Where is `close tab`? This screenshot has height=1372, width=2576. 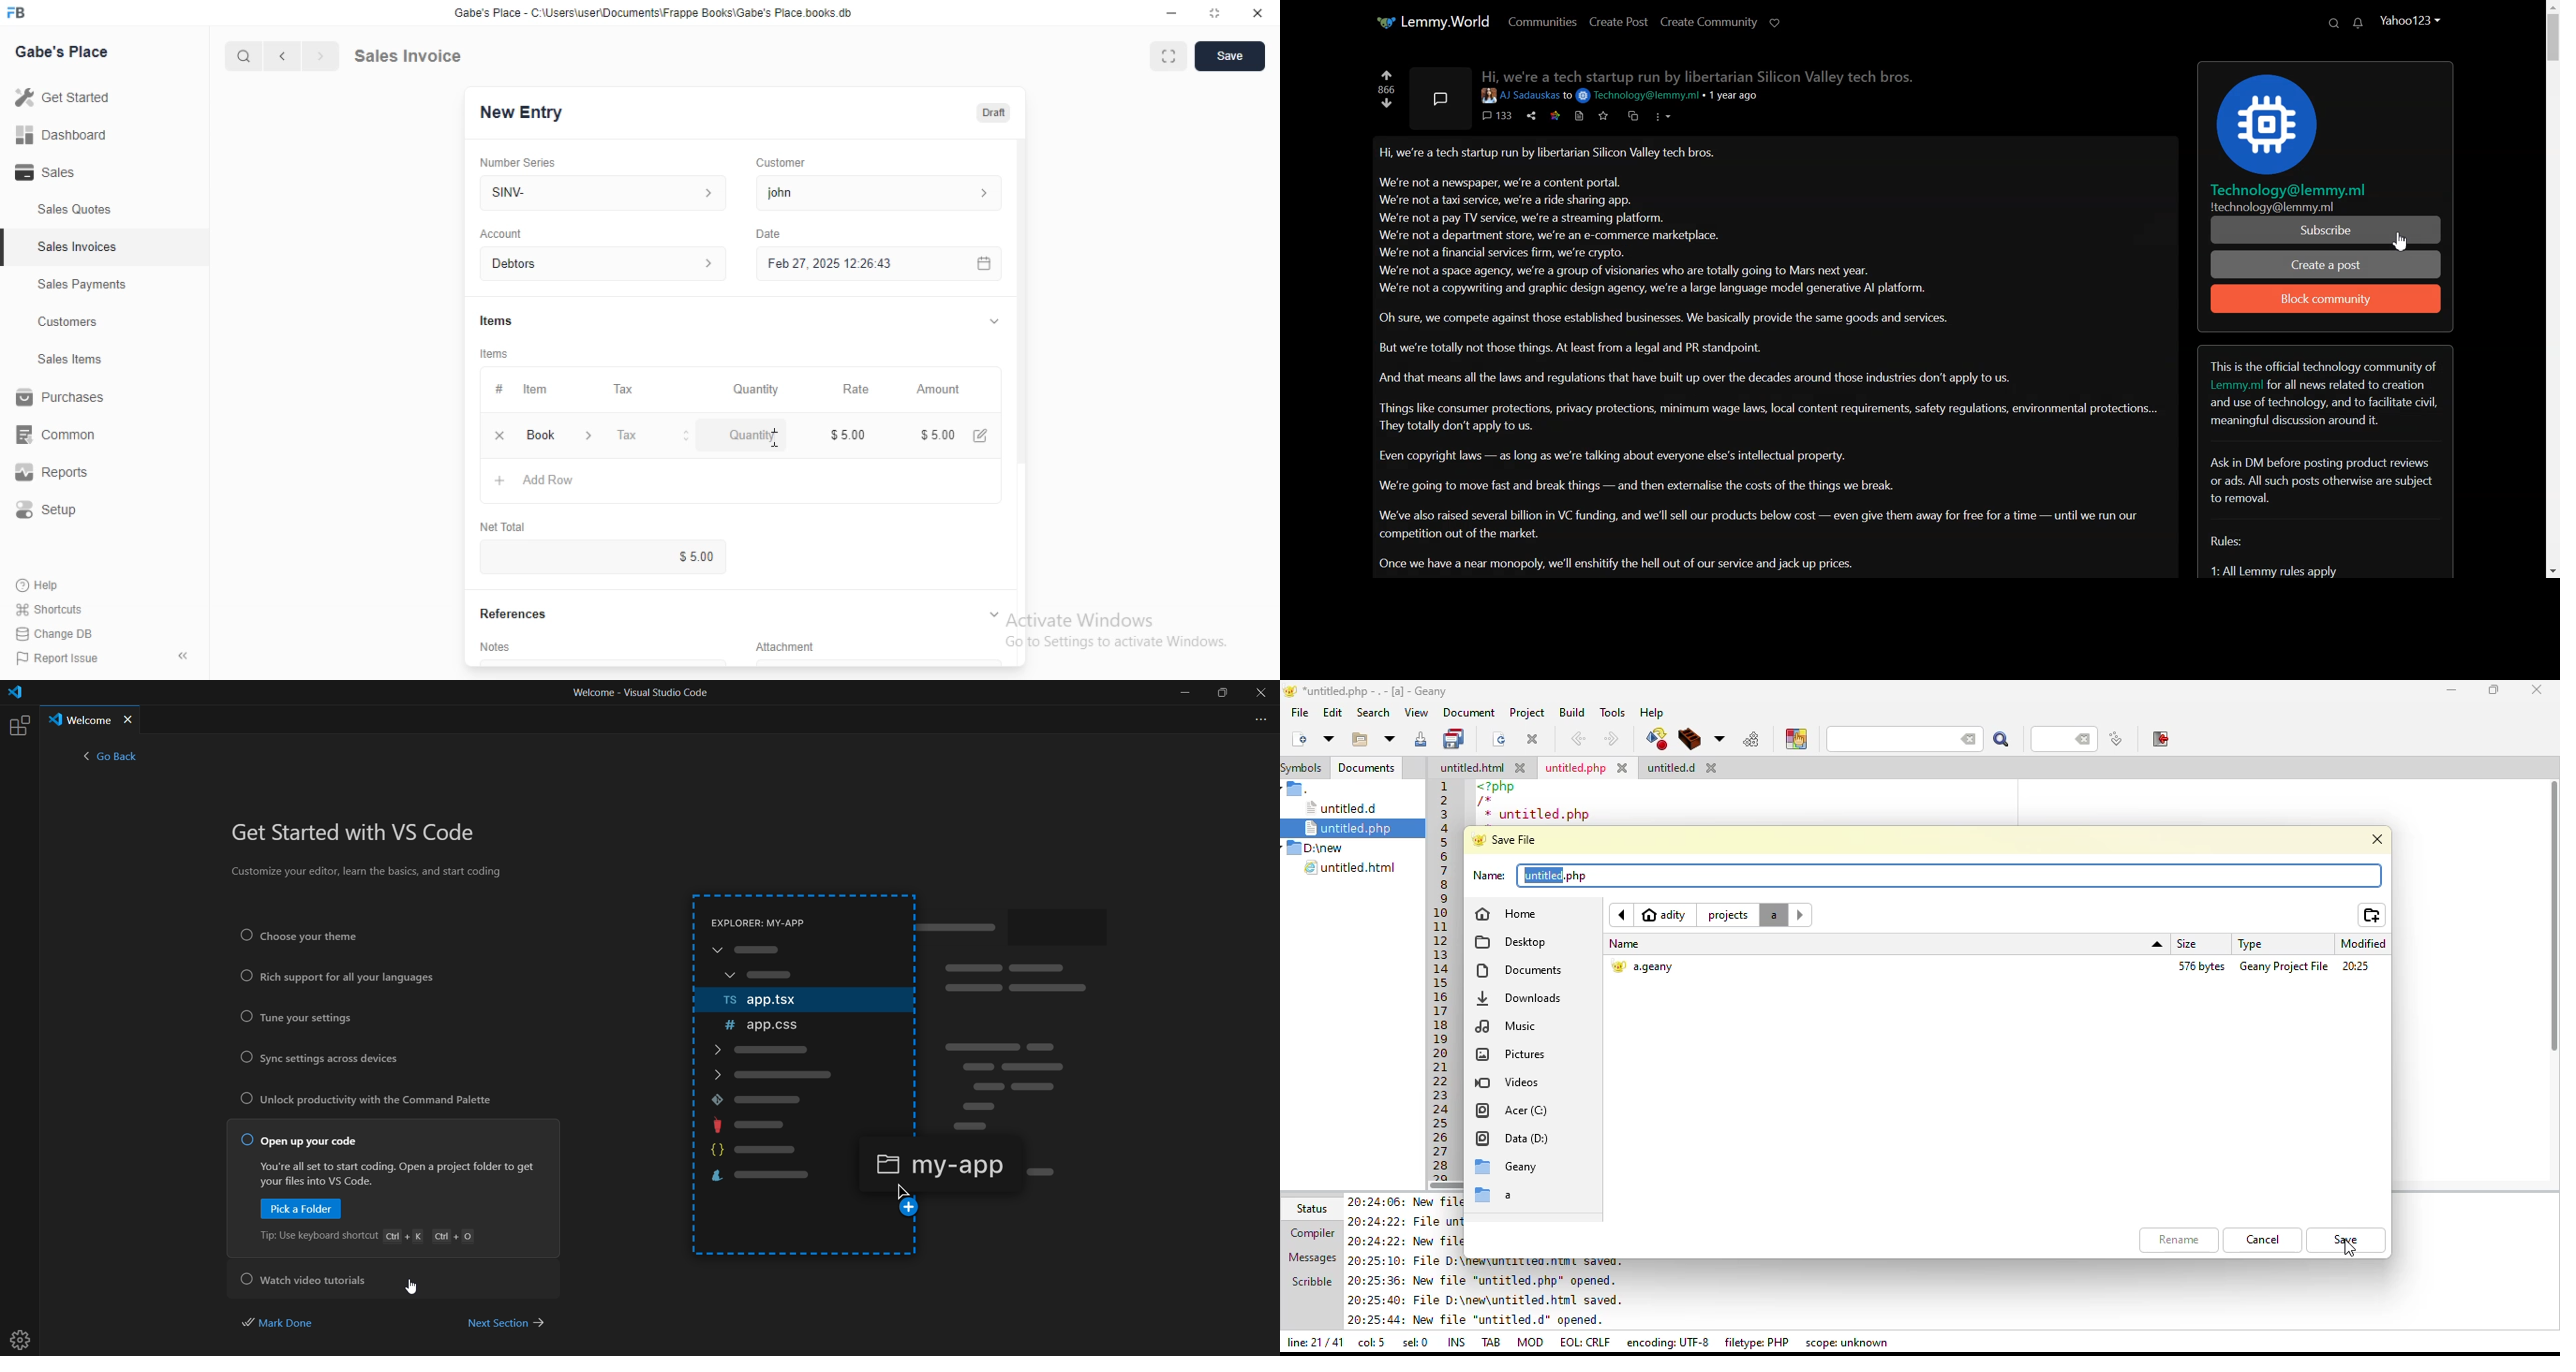 close tab is located at coordinates (129, 720).